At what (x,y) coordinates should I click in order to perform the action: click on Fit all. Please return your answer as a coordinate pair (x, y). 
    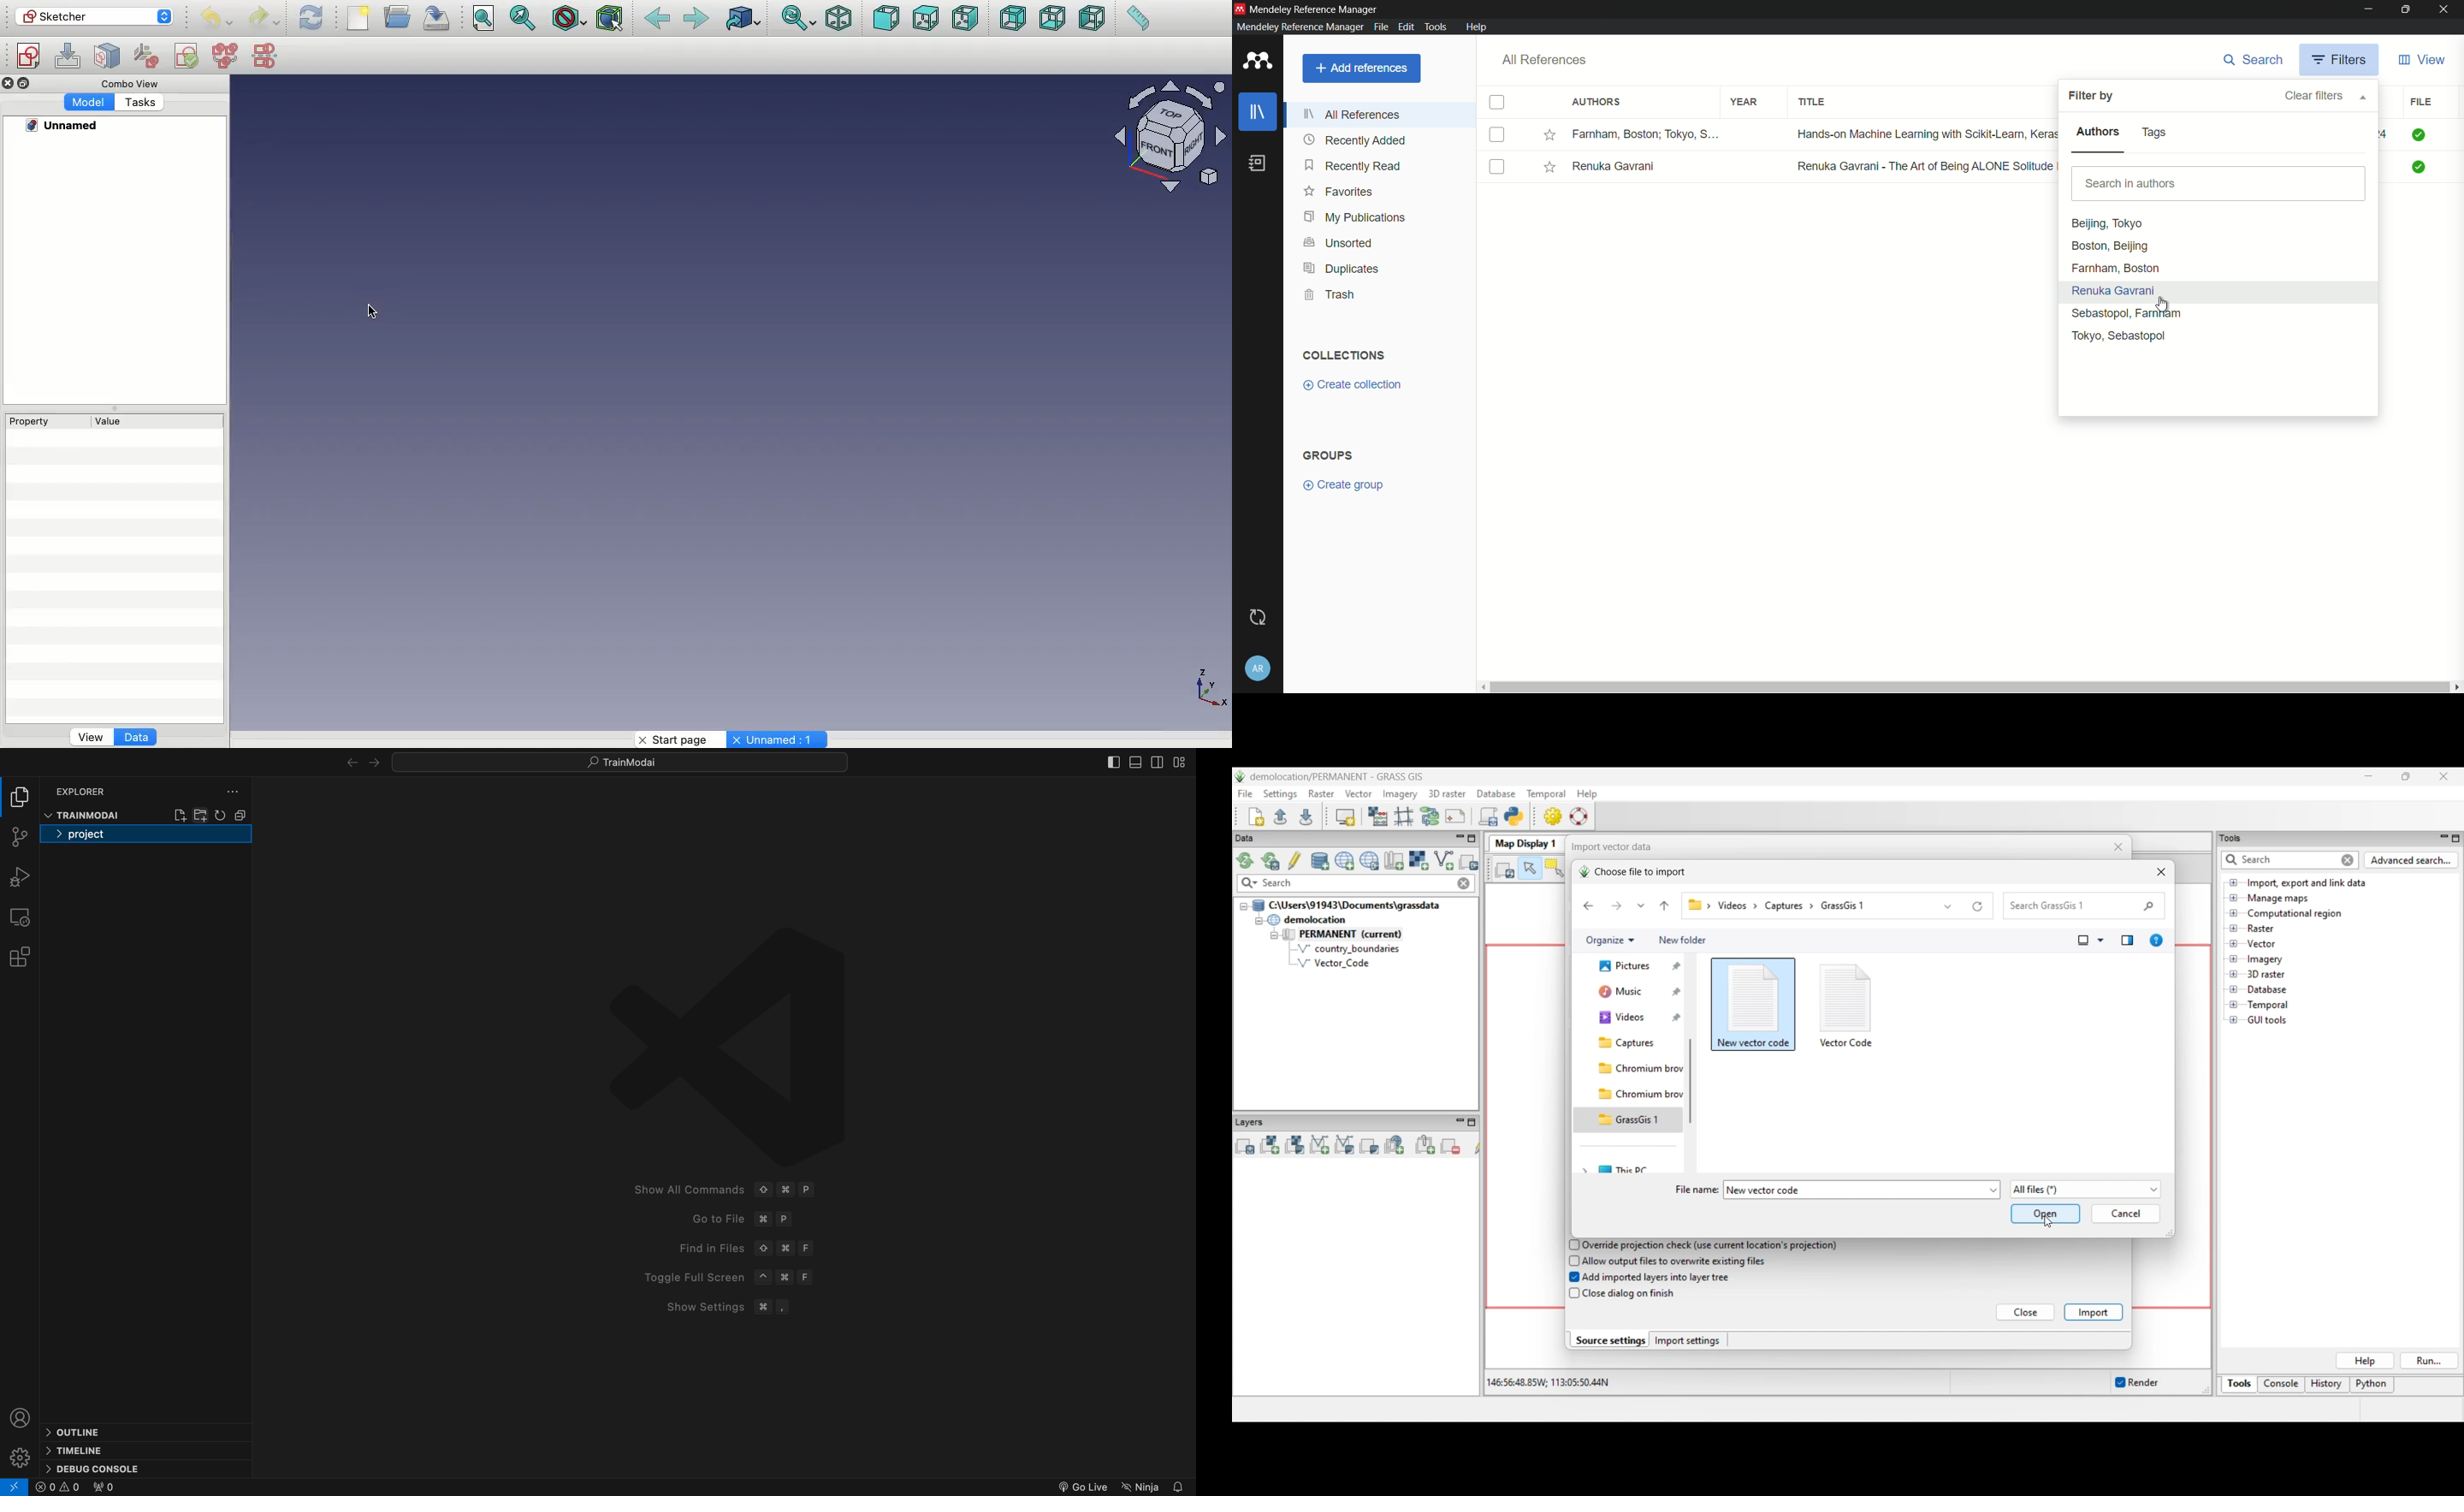
    Looking at the image, I should click on (483, 18).